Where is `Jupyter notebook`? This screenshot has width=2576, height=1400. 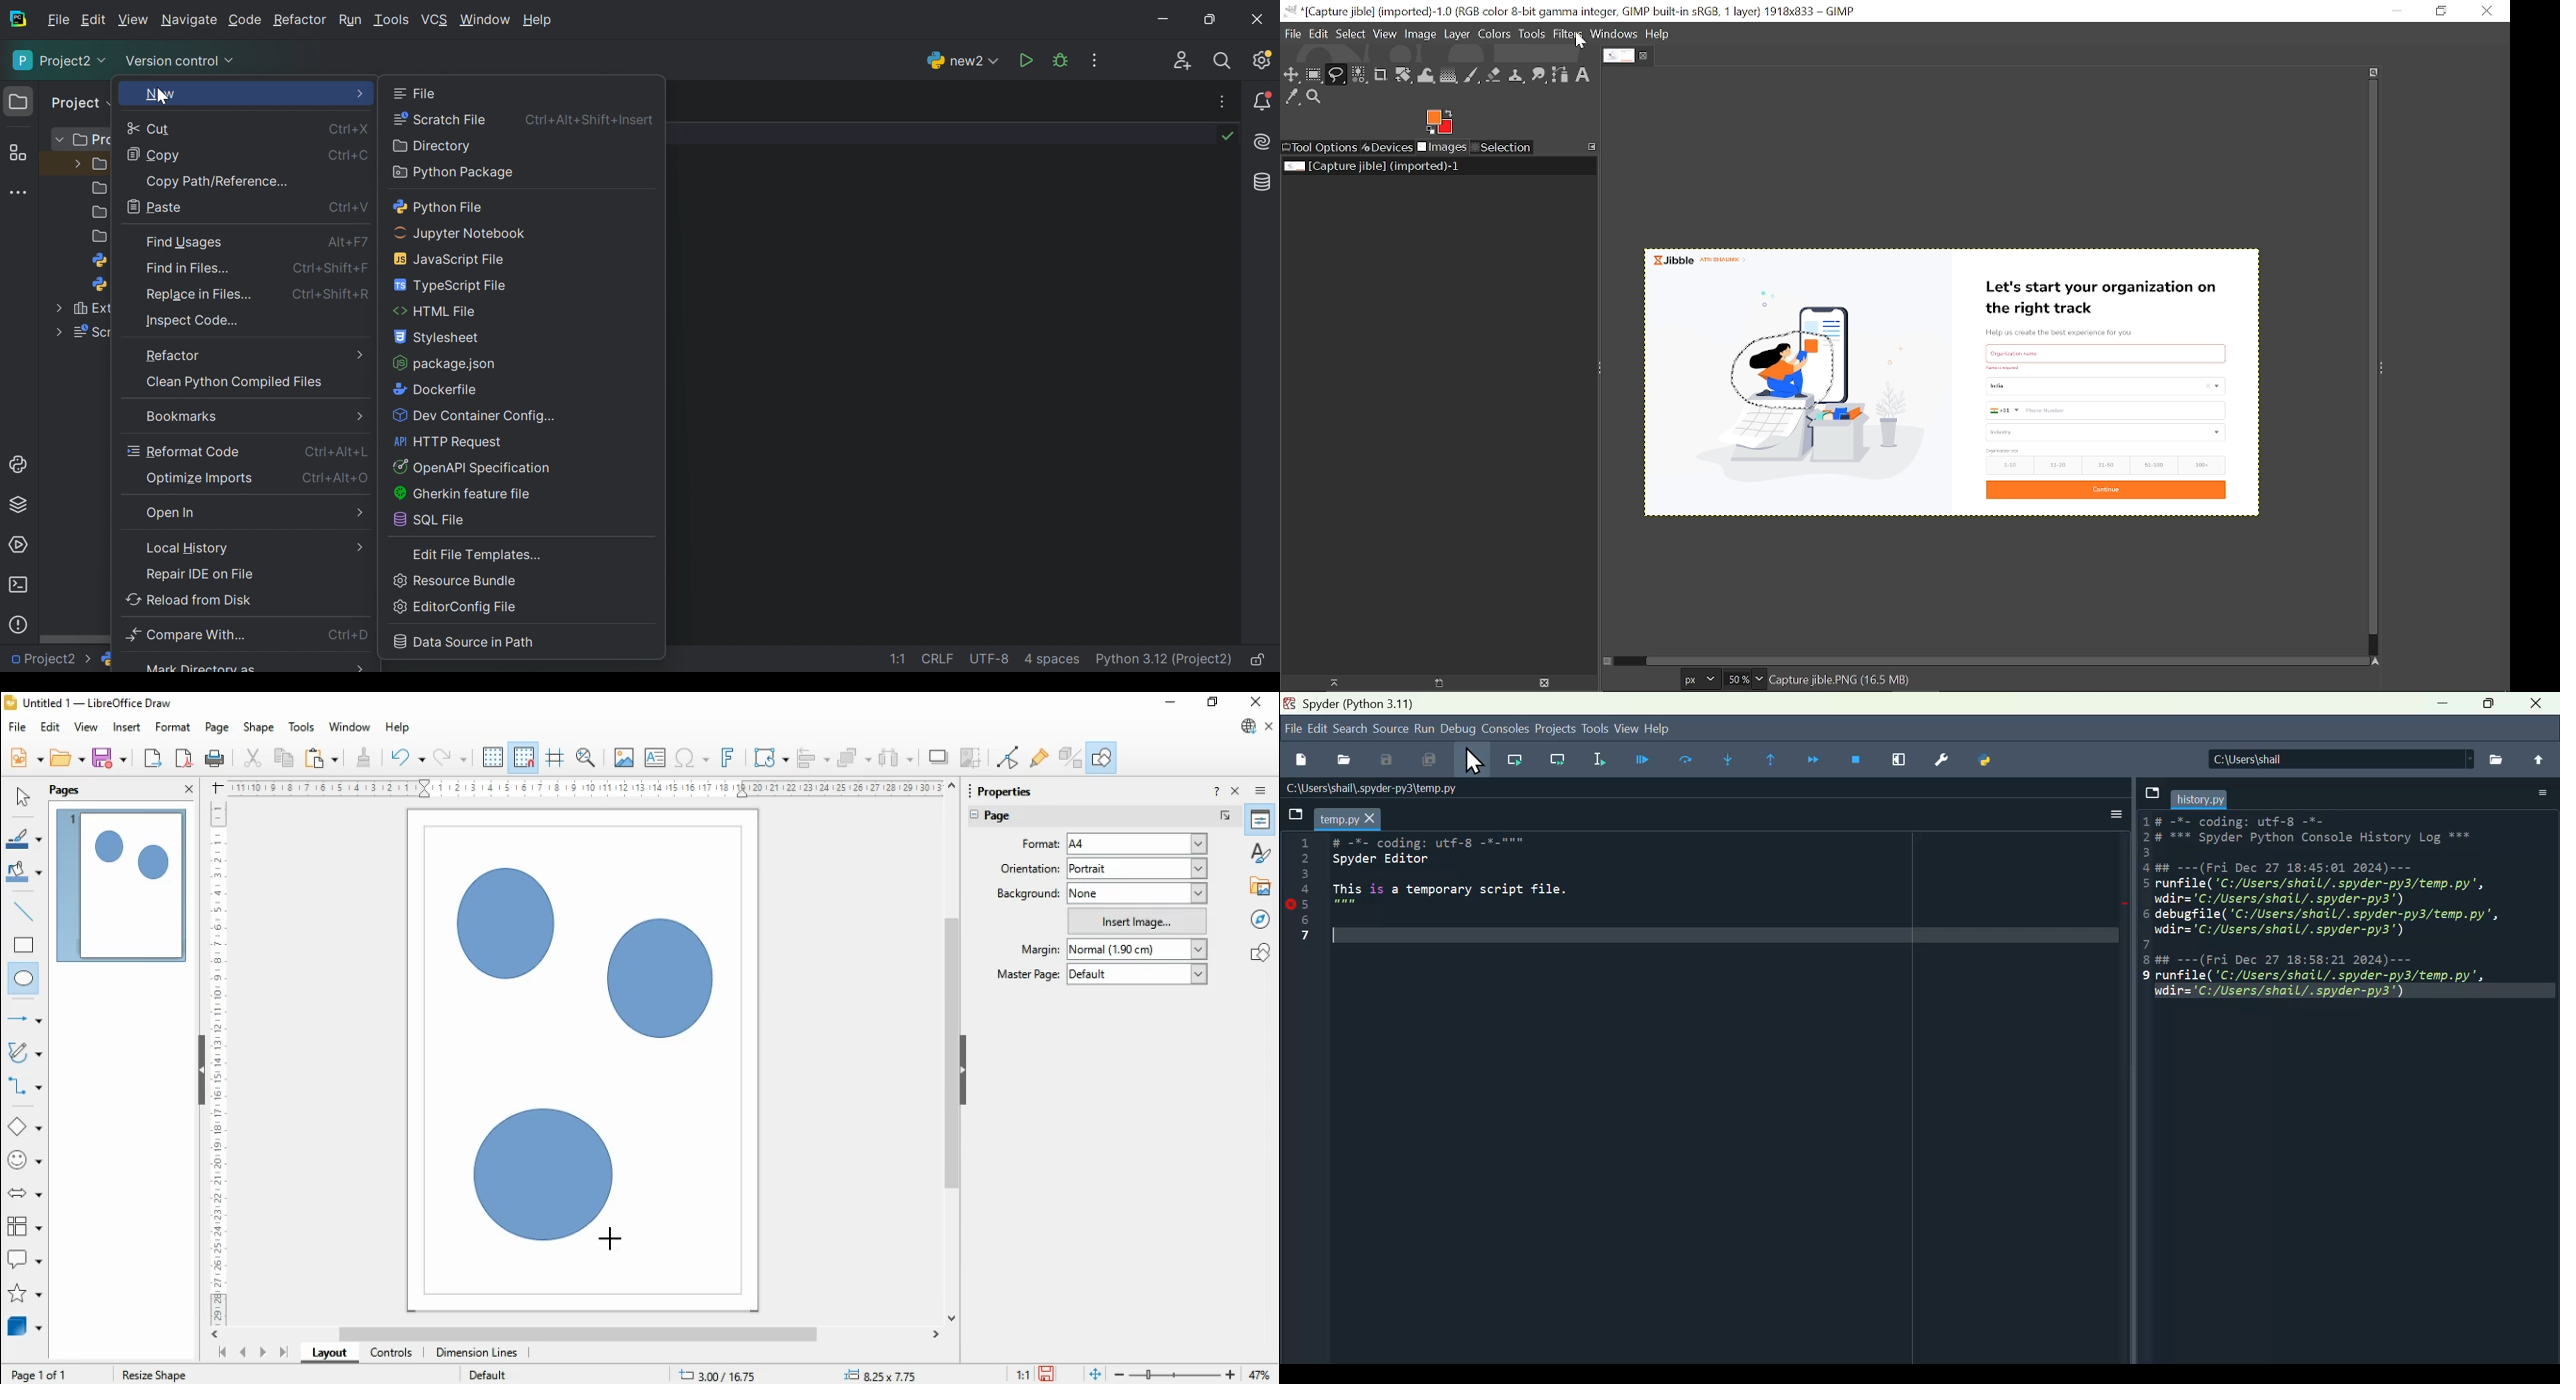 Jupyter notebook is located at coordinates (462, 233).